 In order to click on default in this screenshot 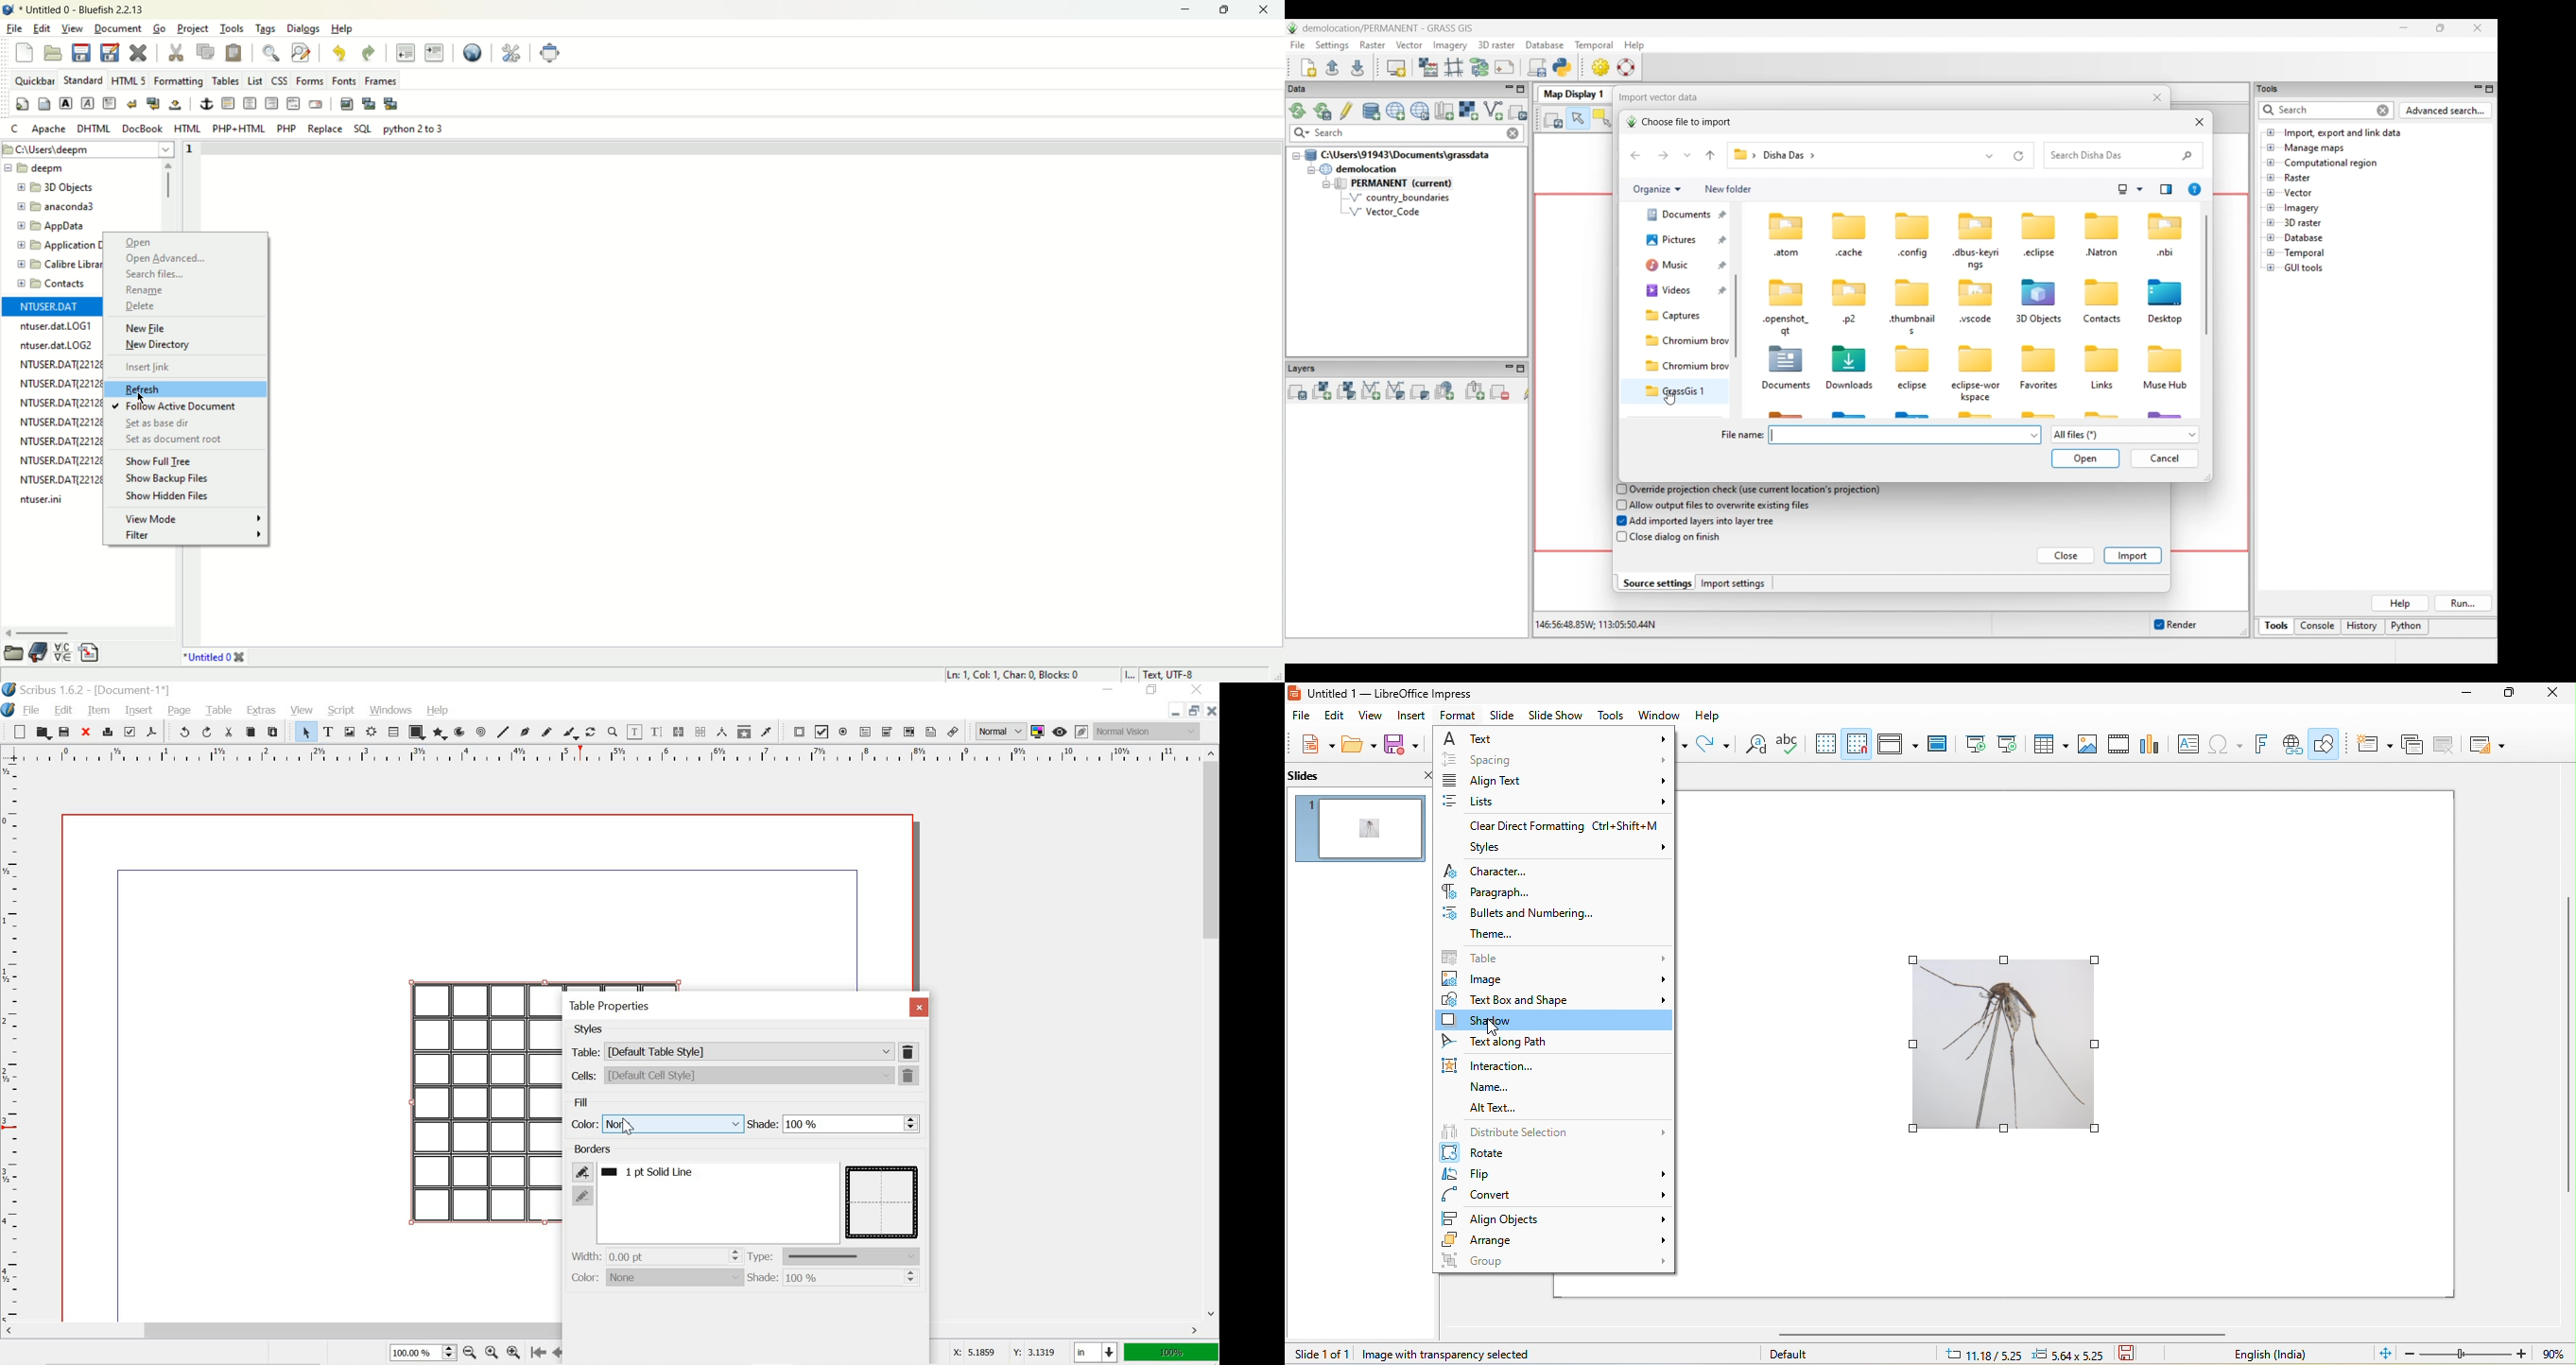, I will do `click(1794, 1353)`.